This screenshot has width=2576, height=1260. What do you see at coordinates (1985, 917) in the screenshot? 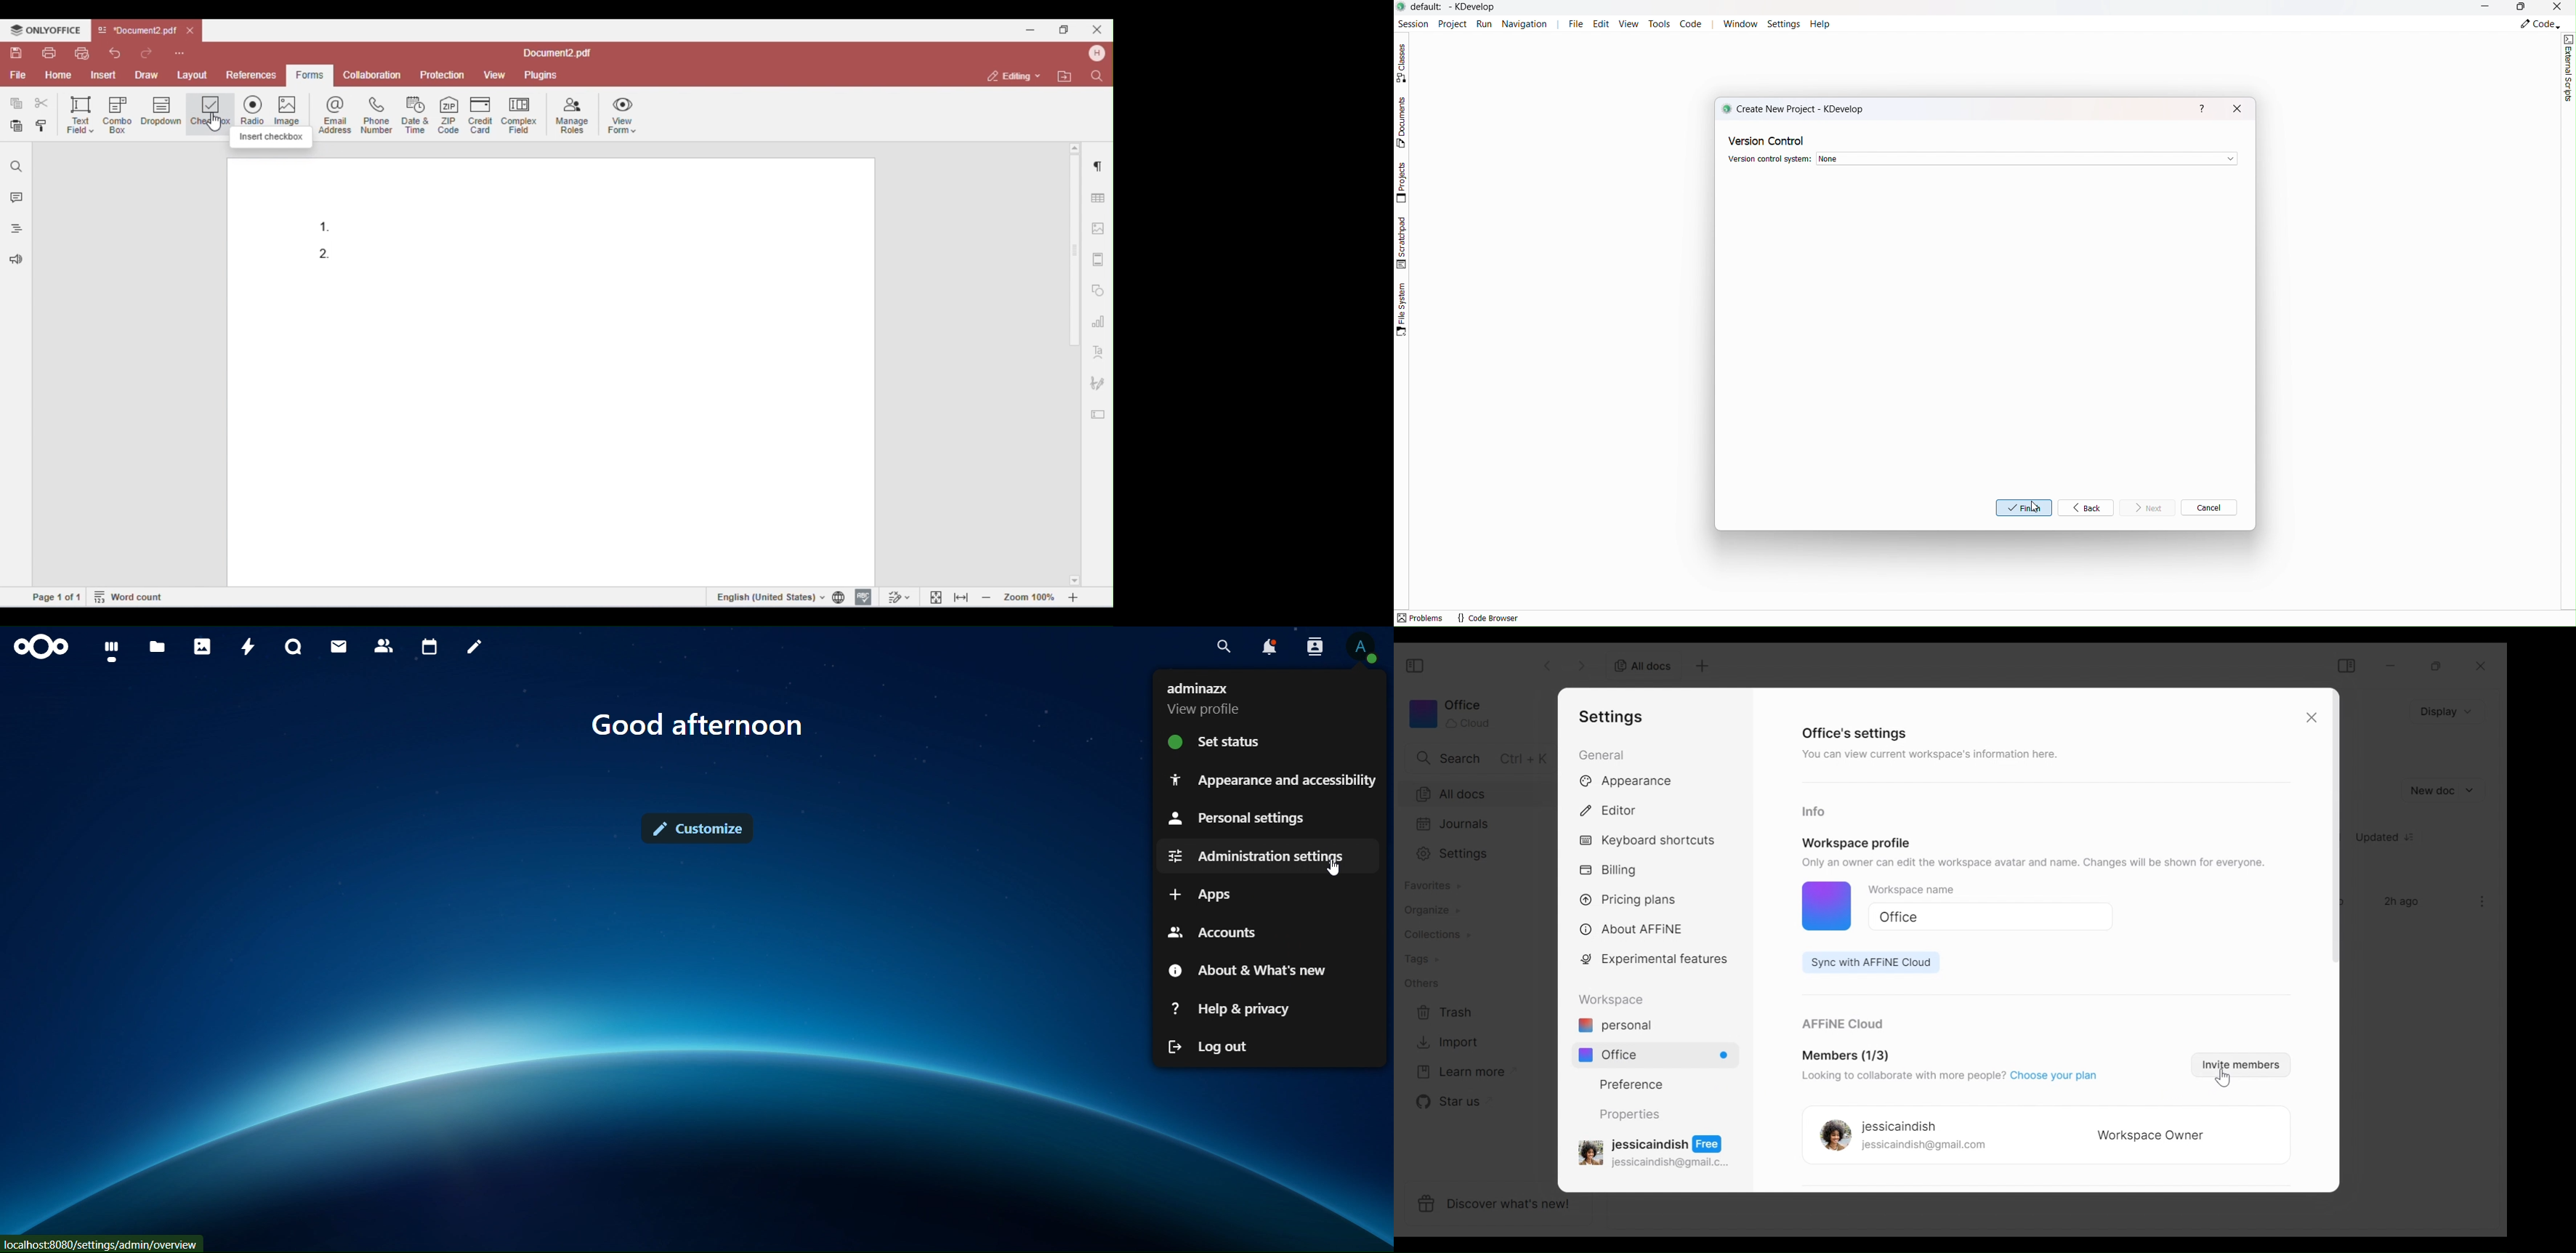
I see `Office` at bounding box center [1985, 917].